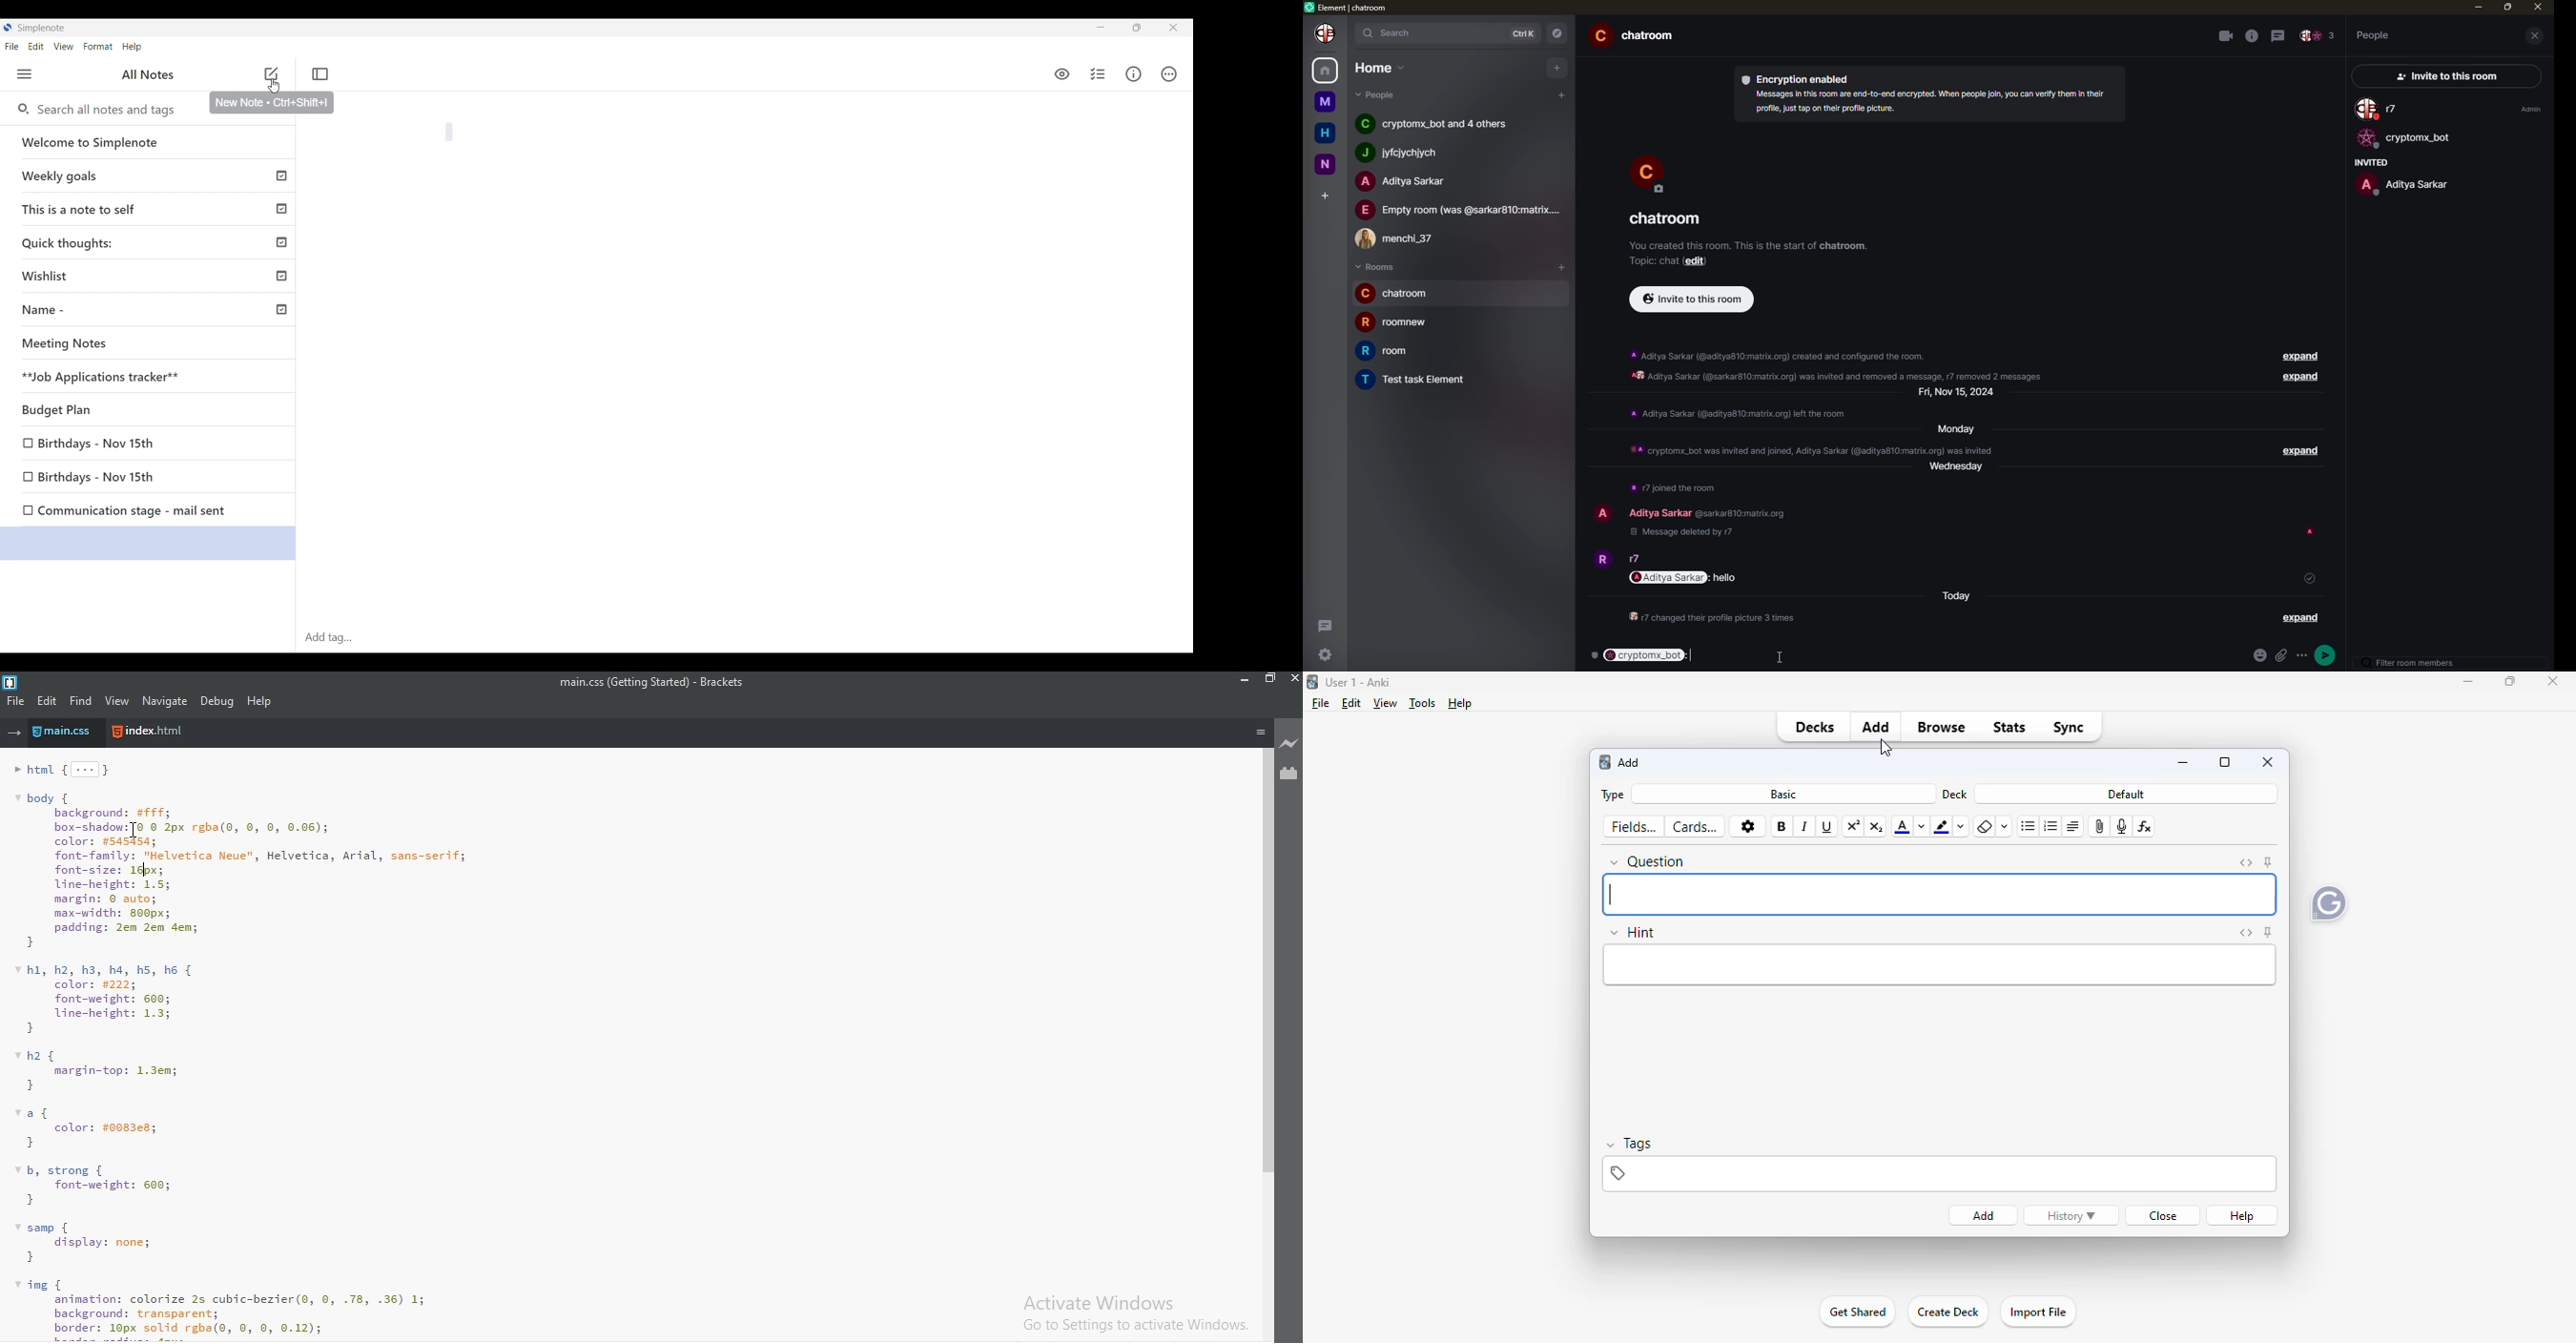 This screenshot has width=2576, height=1344. What do you see at coordinates (2477, 7) in the screenshot?
I see `min` at bounding box center [2477, 7].